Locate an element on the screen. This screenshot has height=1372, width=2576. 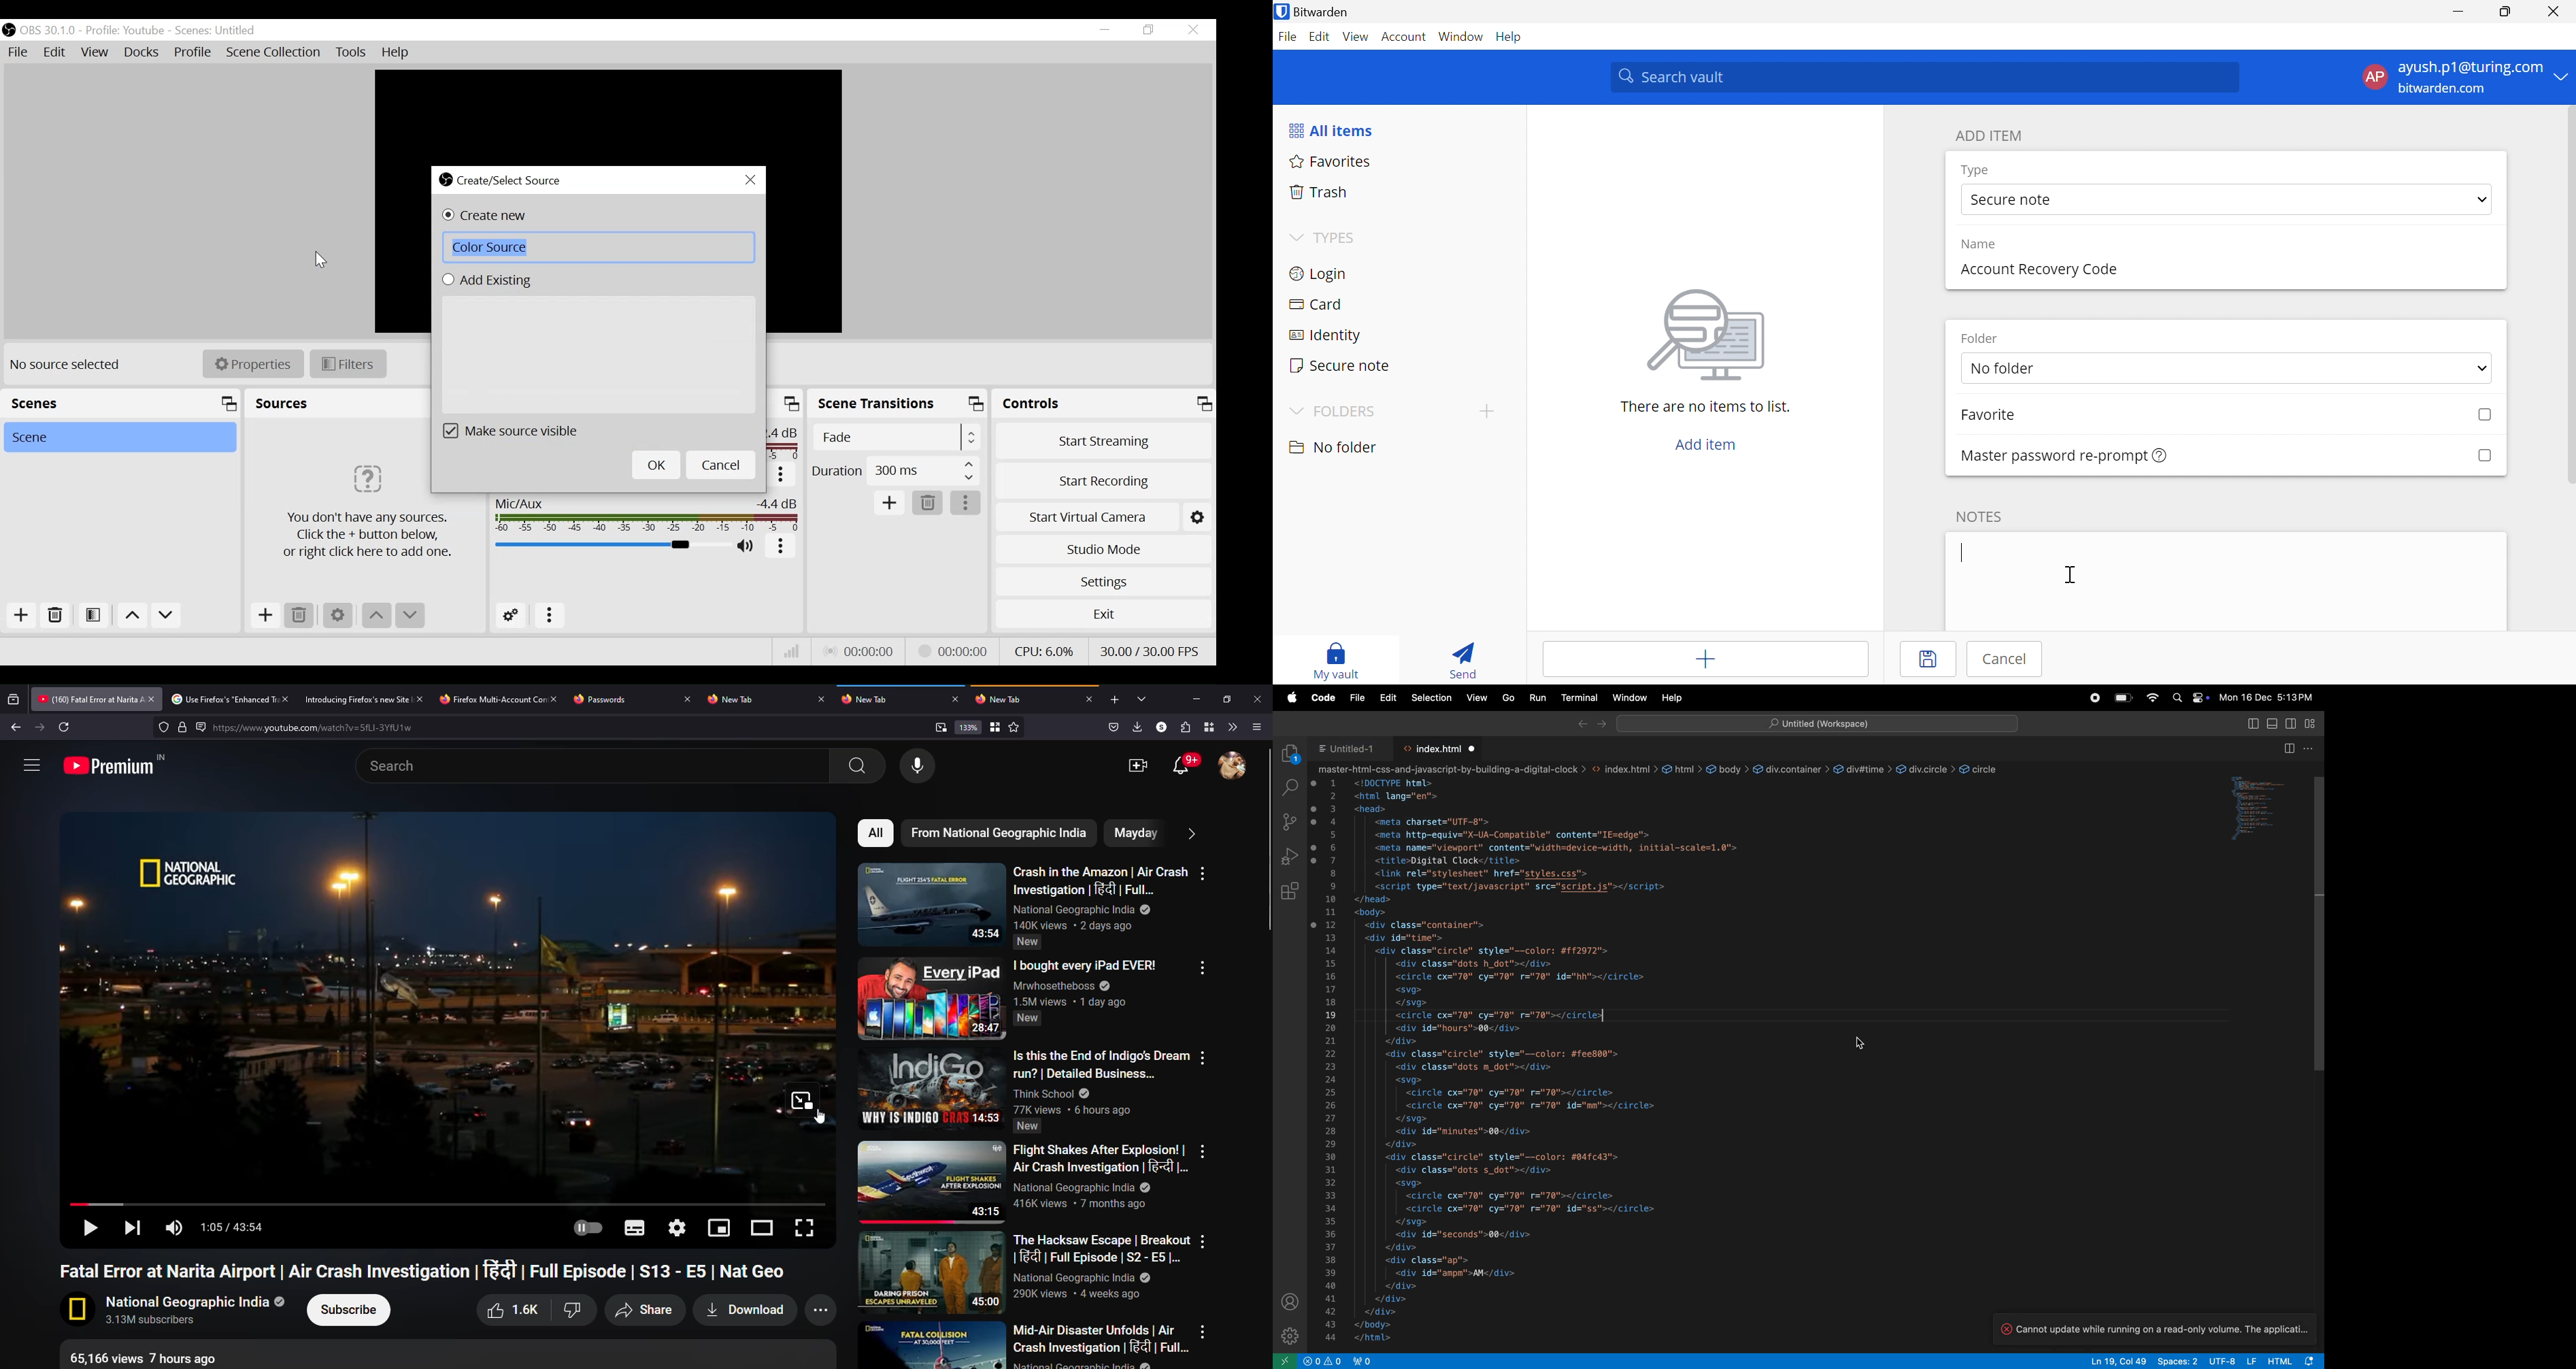
Close is located at coordinates (1192, 31).